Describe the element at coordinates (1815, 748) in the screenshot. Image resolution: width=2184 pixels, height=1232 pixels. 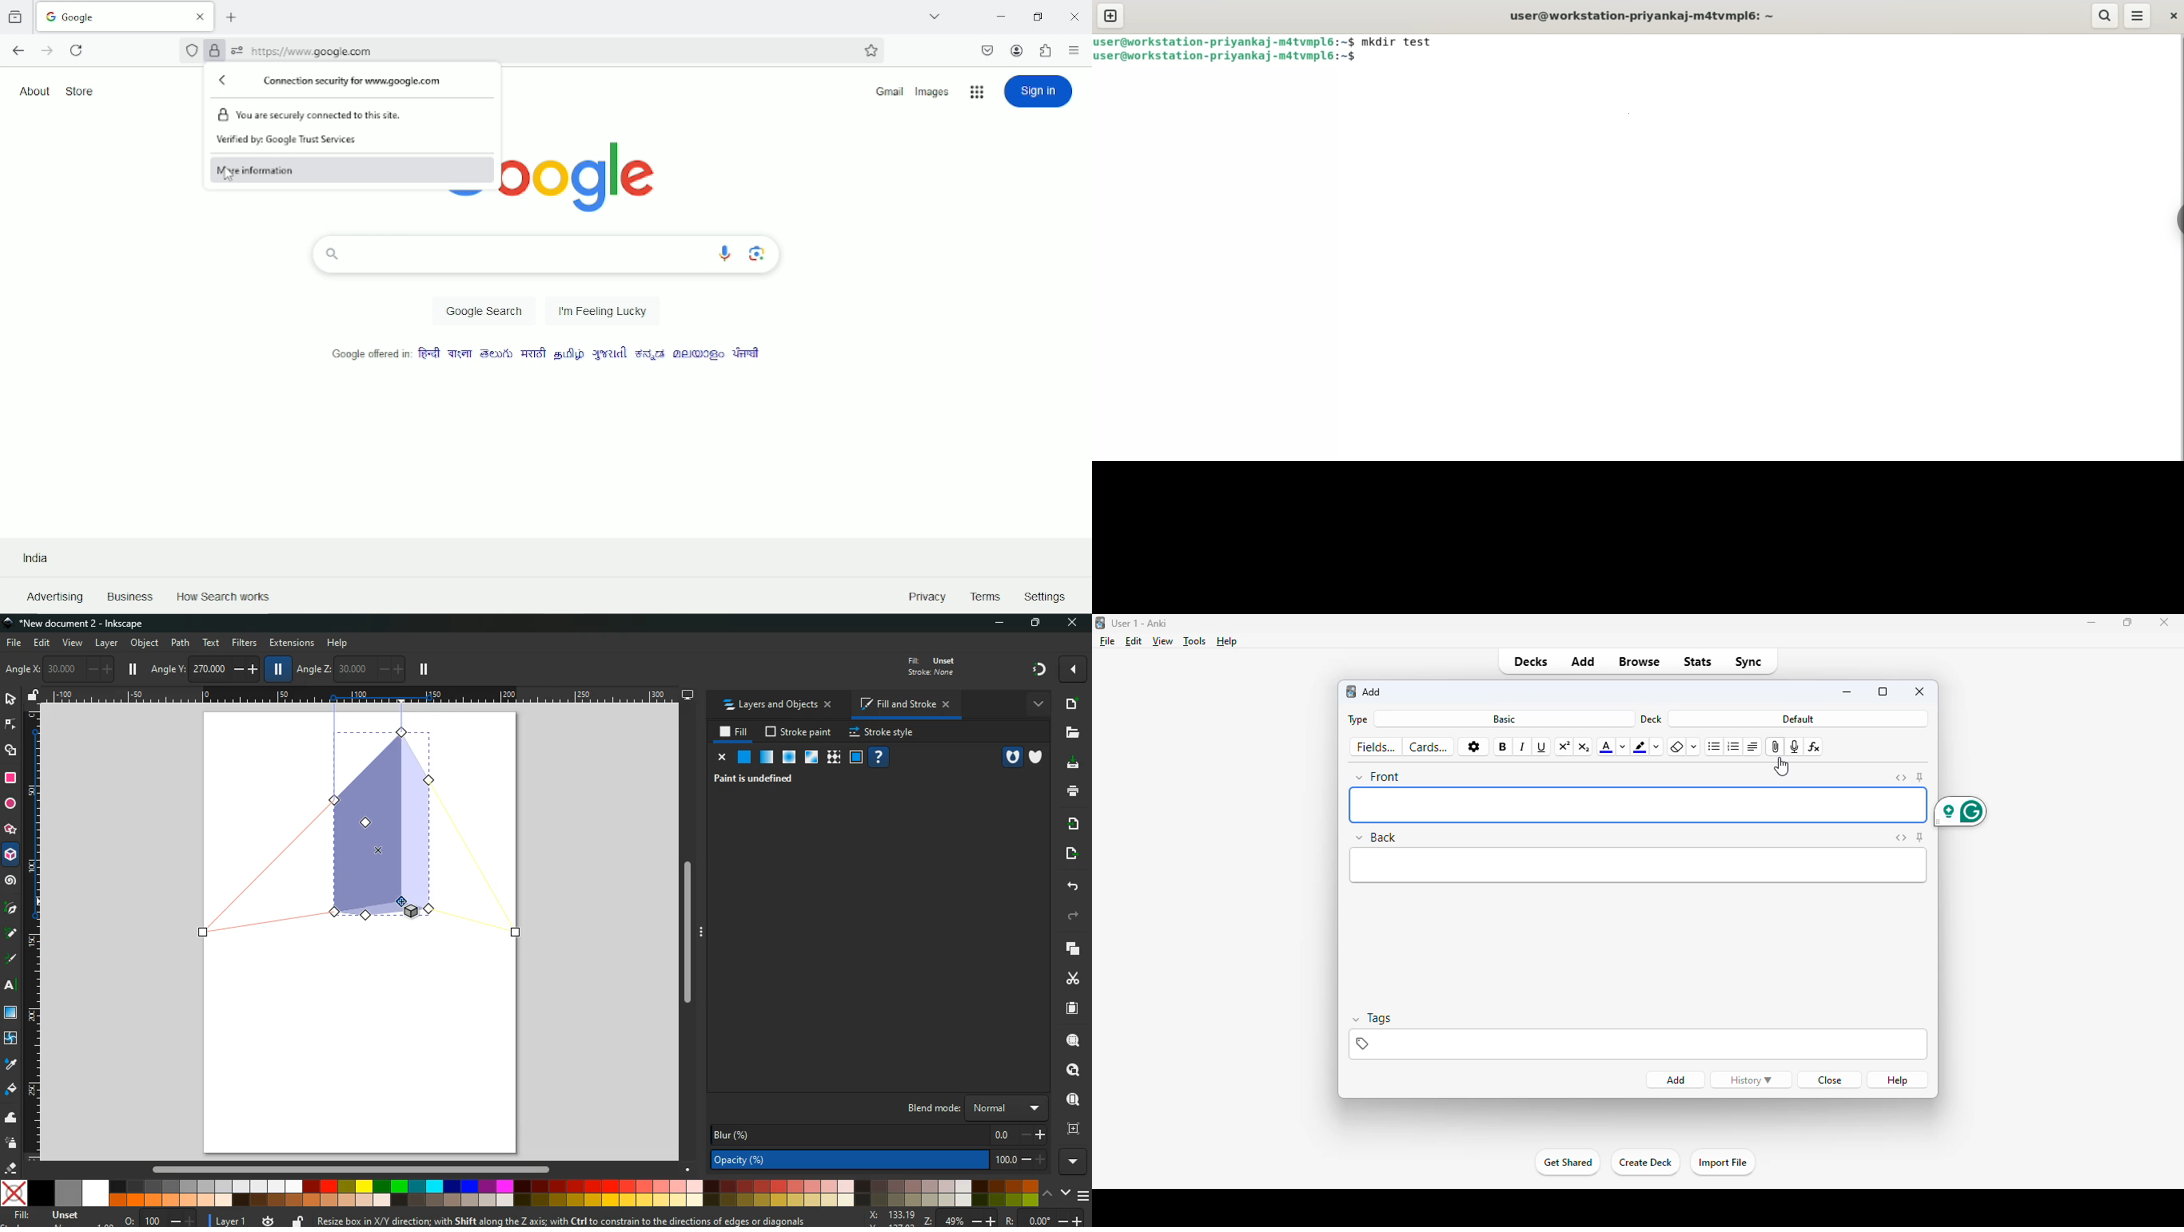
I see `equations` at that location.